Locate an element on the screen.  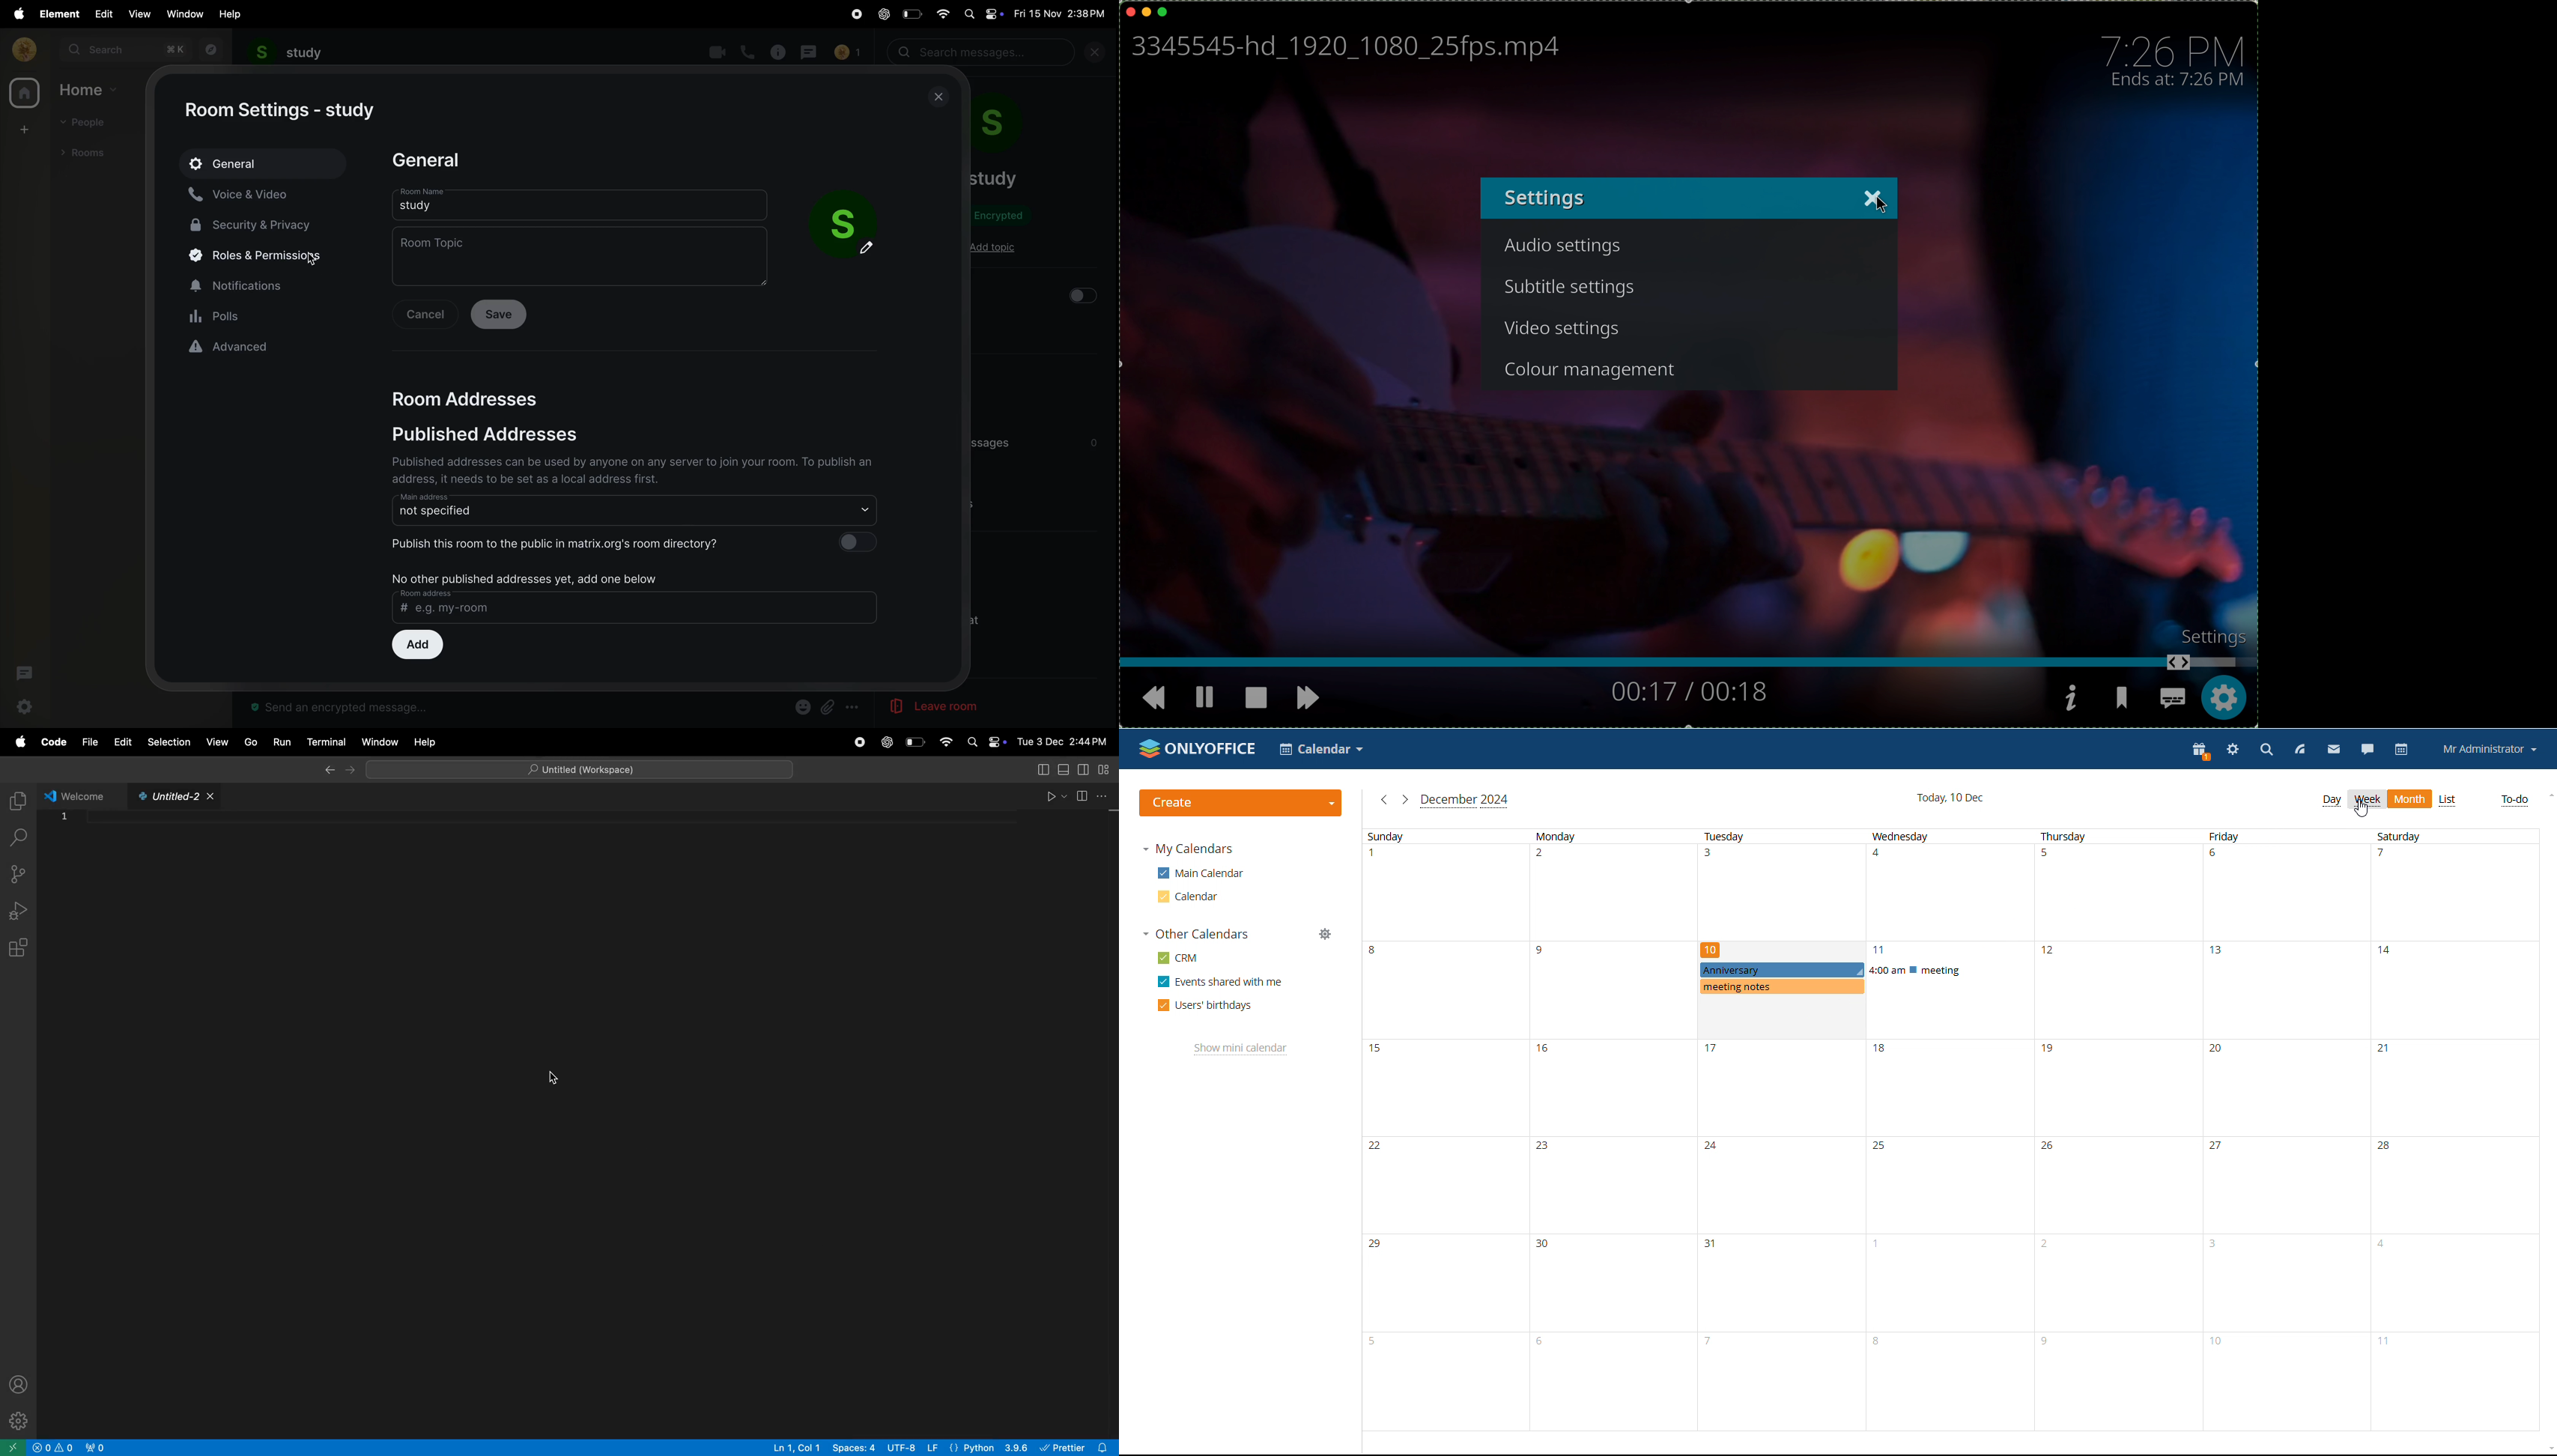
forward is located at coordinates (358, 771).